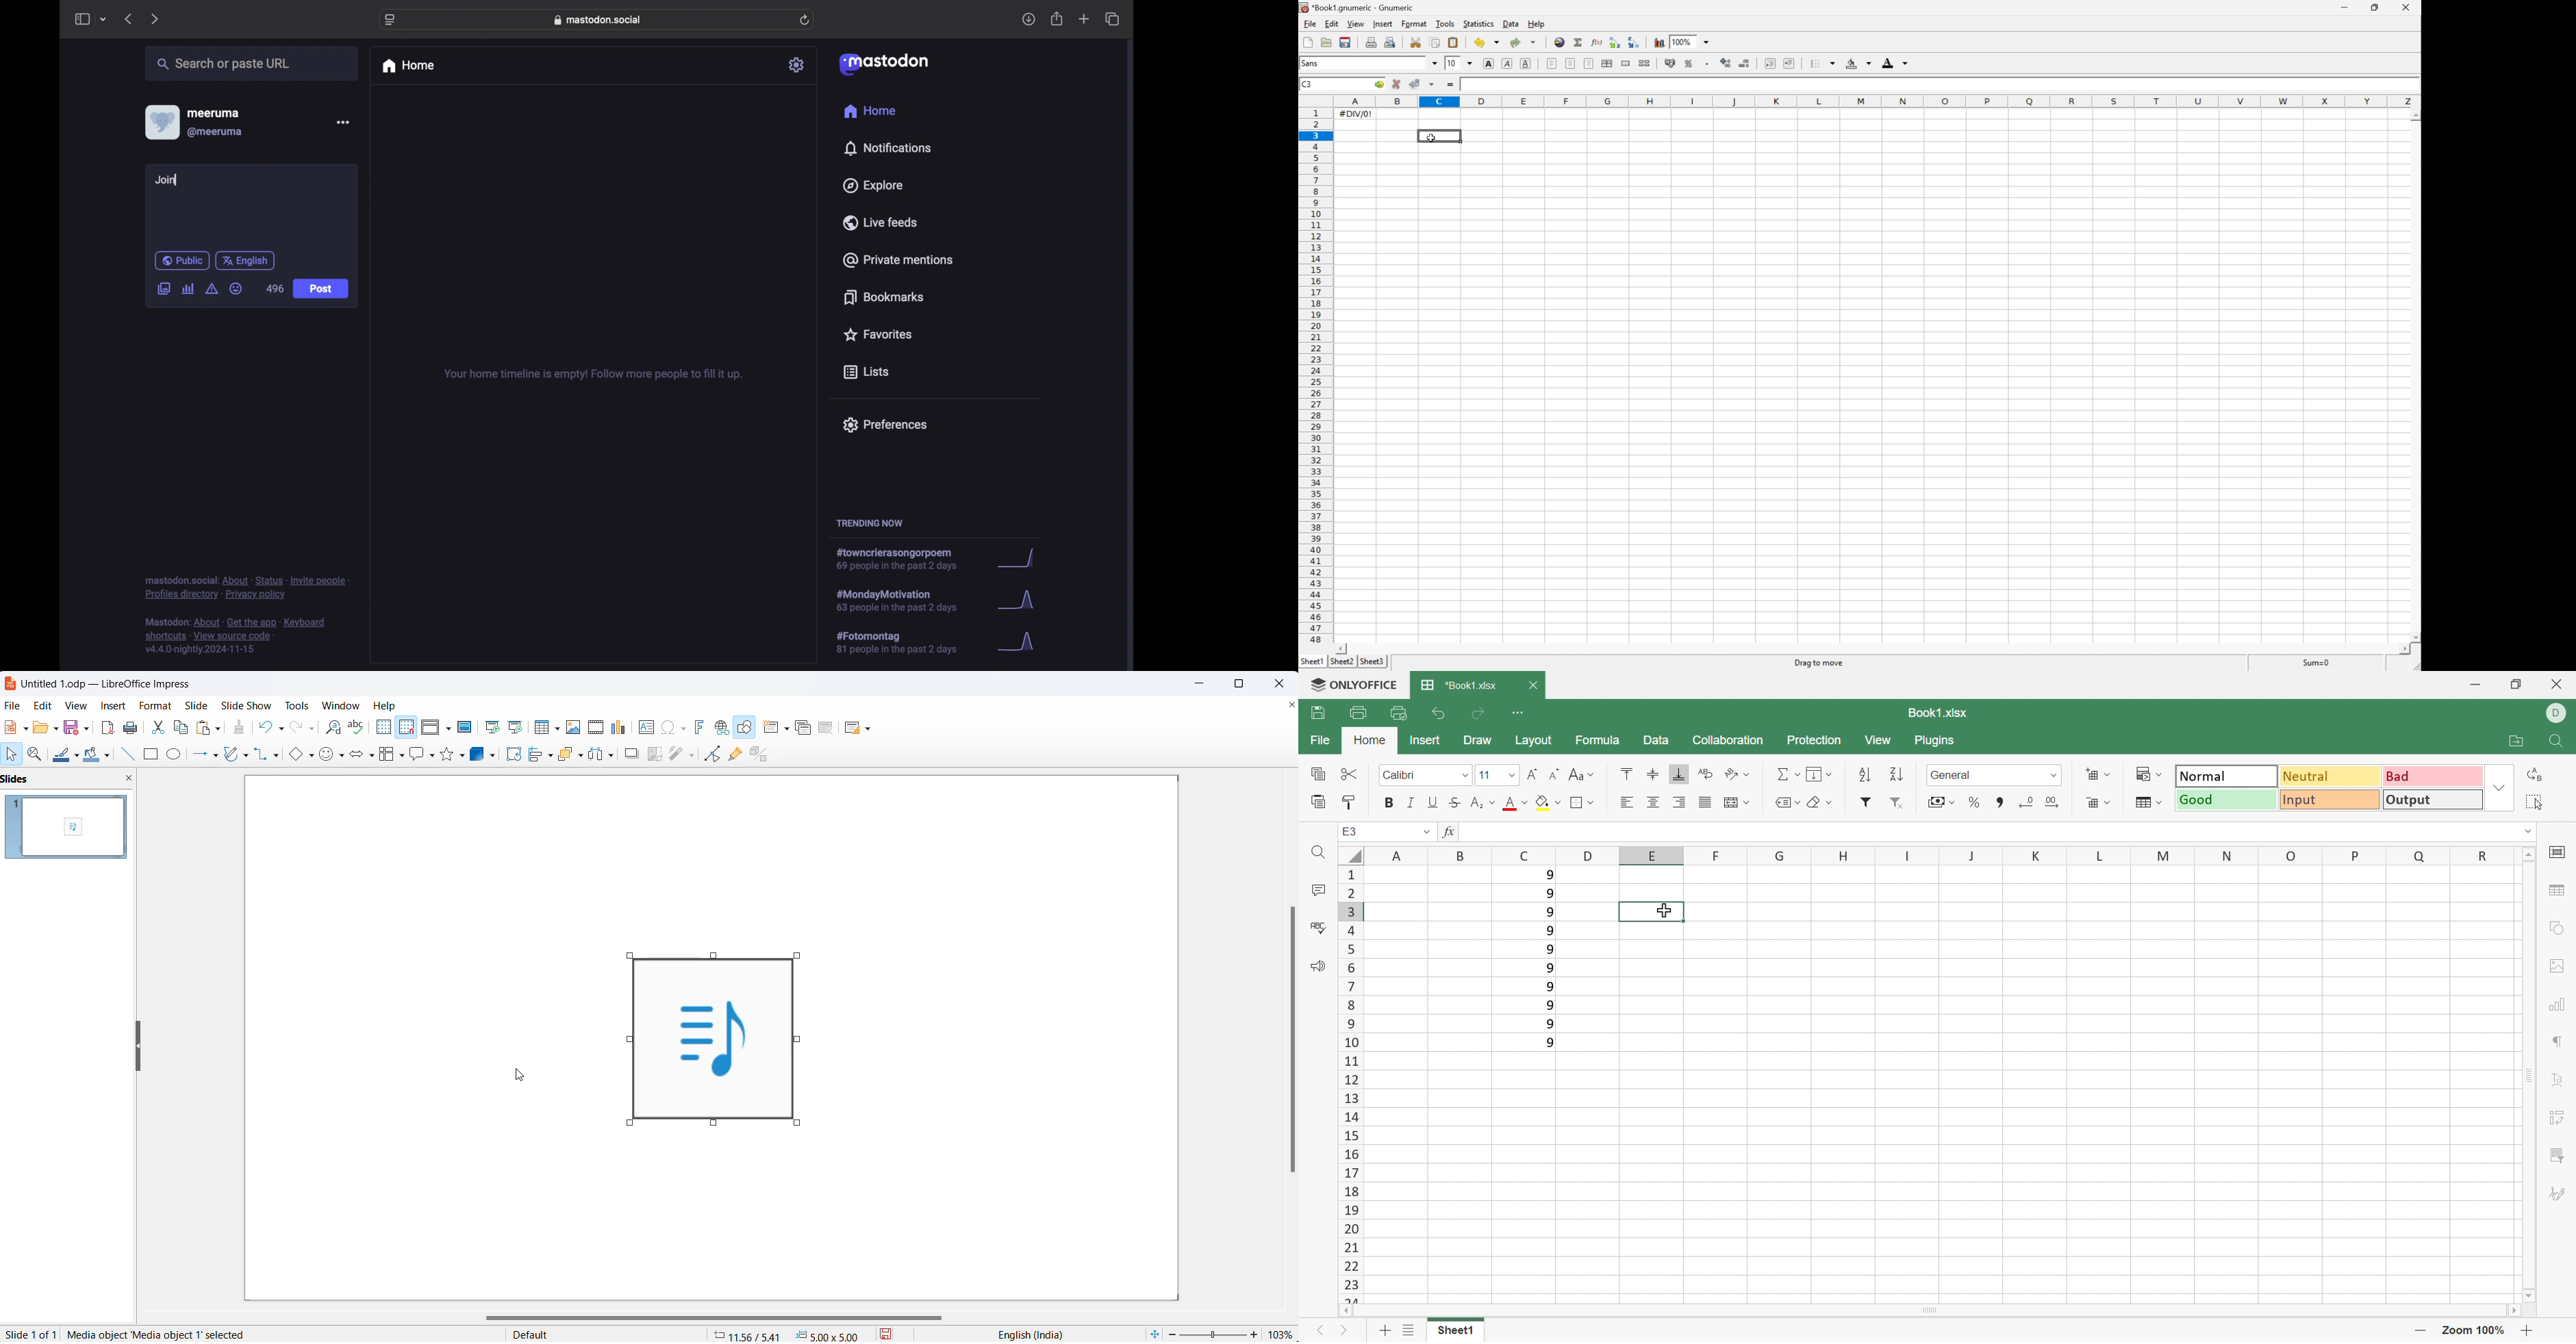 The image size is (2576, 1344). I want to click on Close, so click(1539, 686).